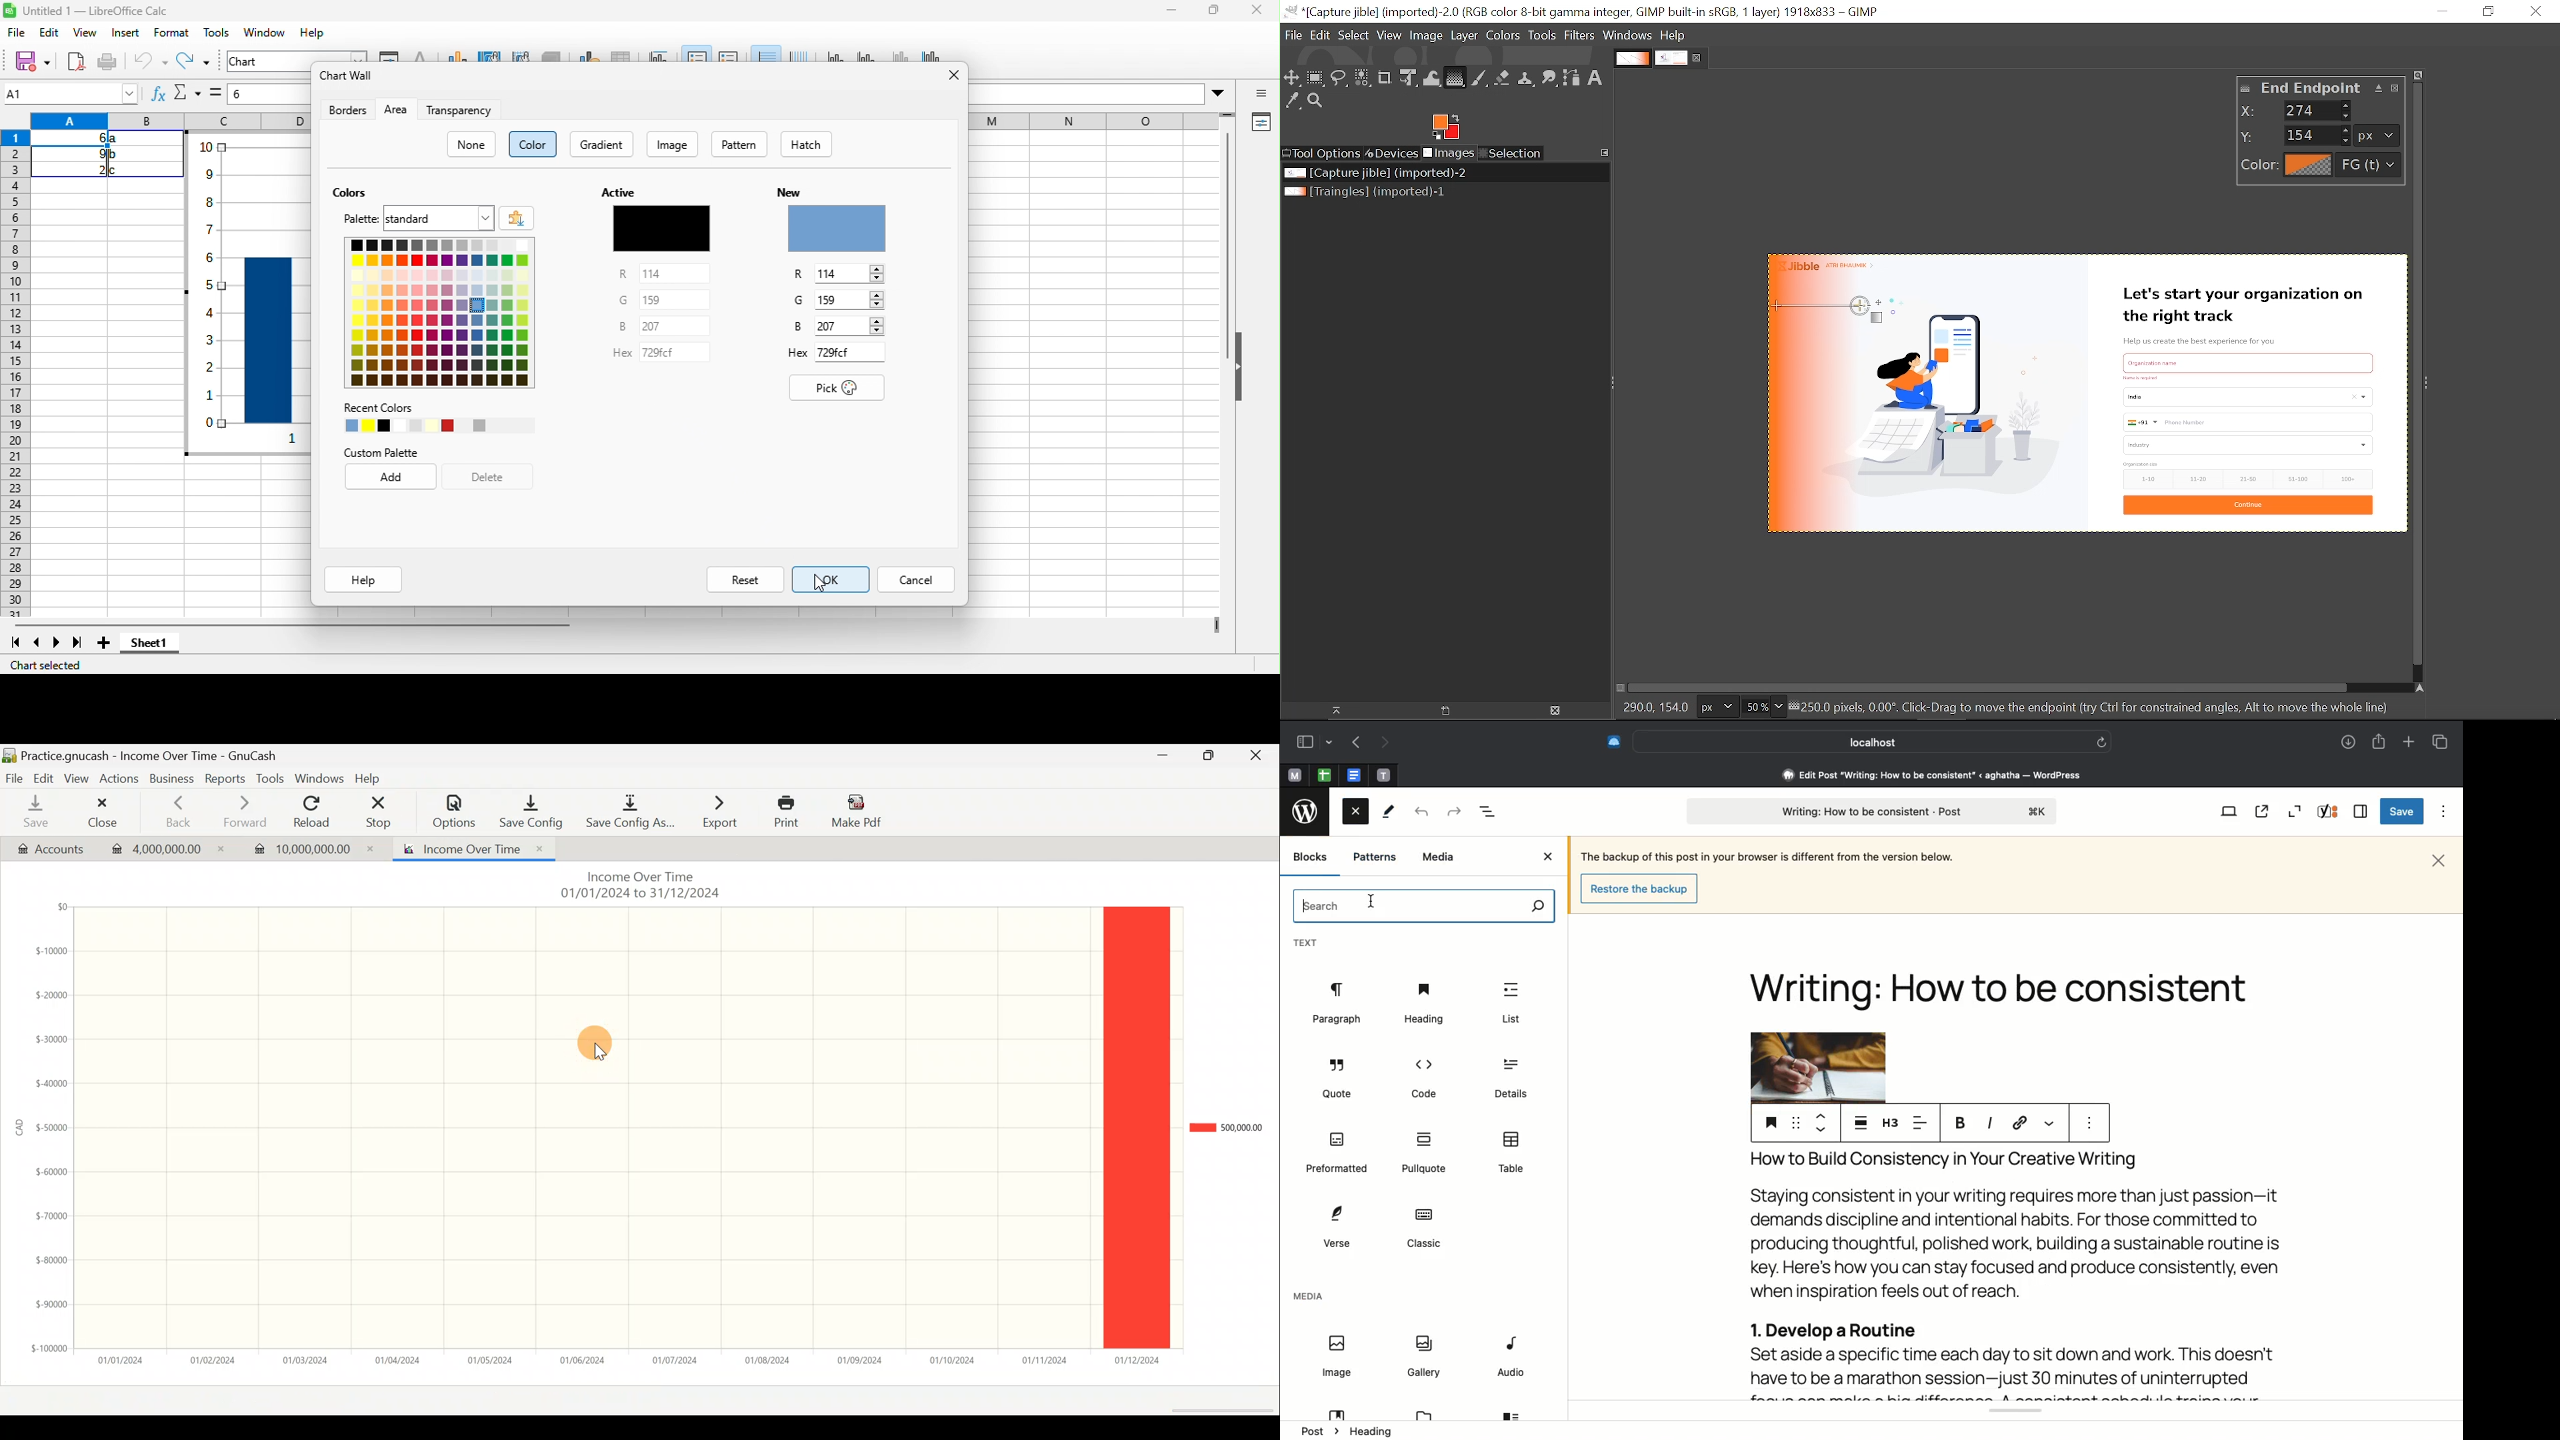 This screenshot has height=1456, width=2576. Describe the element at coordinates (800, 328) in the screenshot. I see `B` at that location.